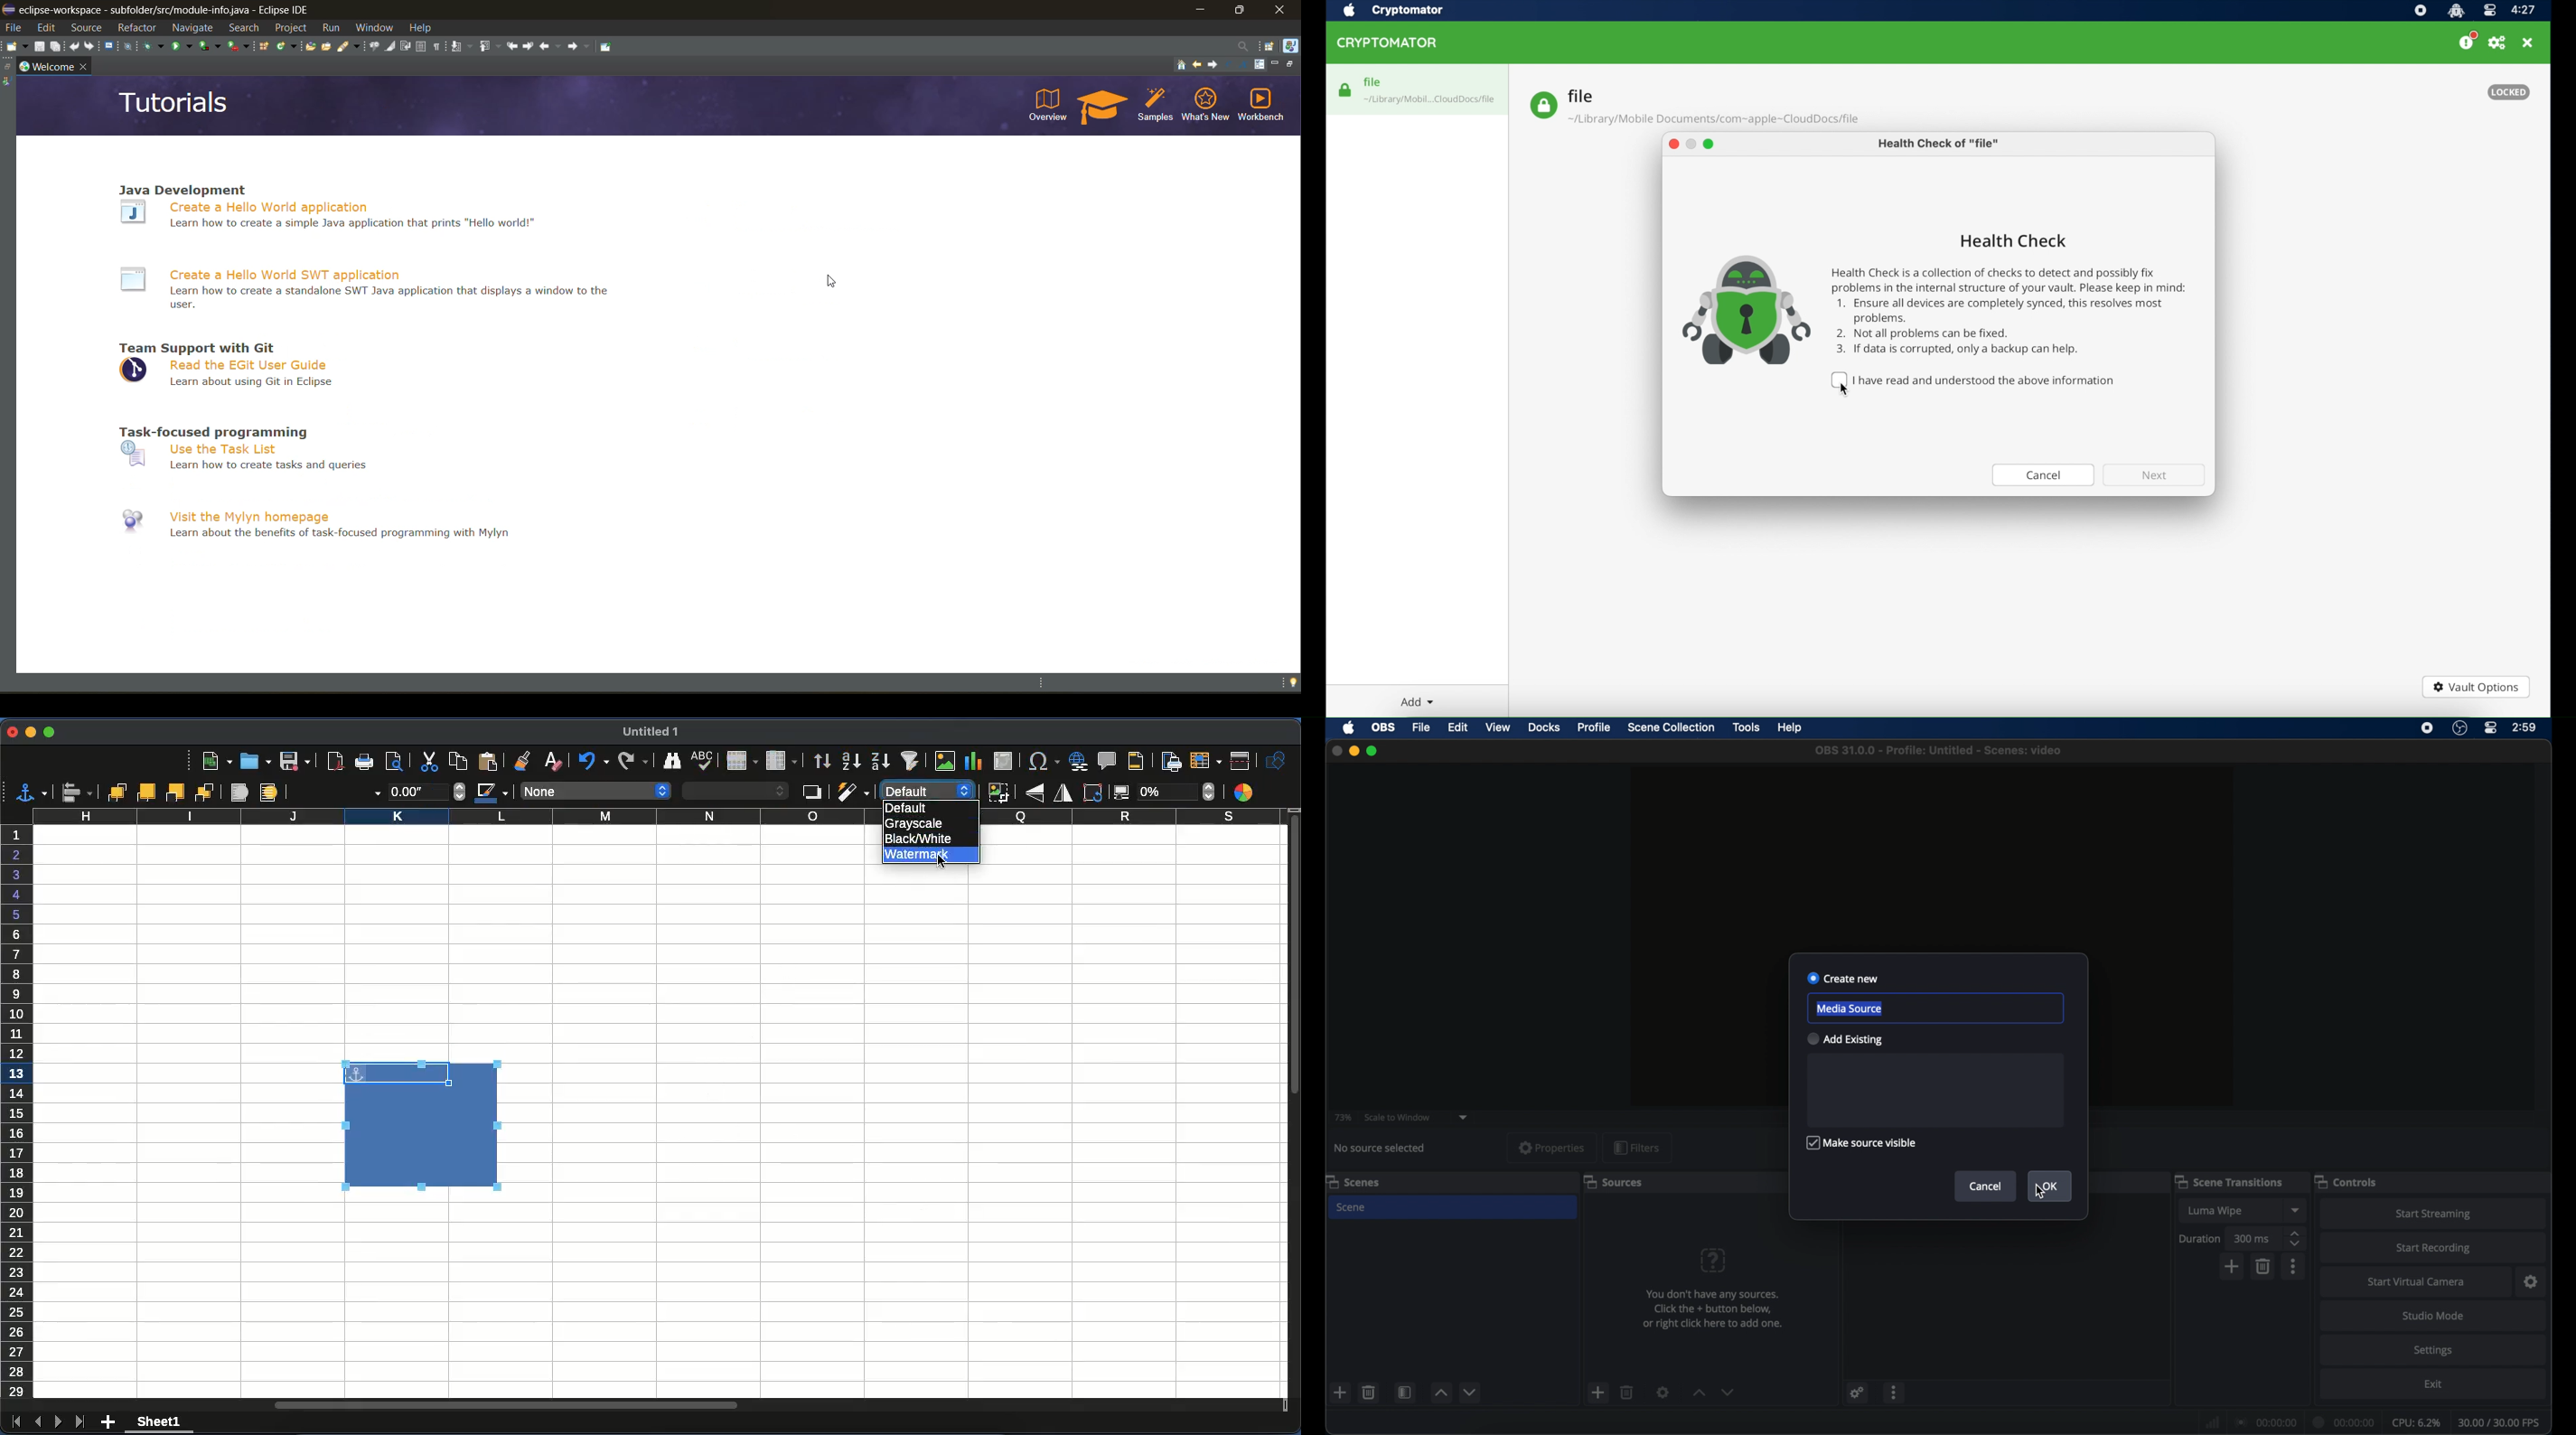  Describe the element at coordinates (1471, 1392) in the screenshot. I see `decrement` at that location.